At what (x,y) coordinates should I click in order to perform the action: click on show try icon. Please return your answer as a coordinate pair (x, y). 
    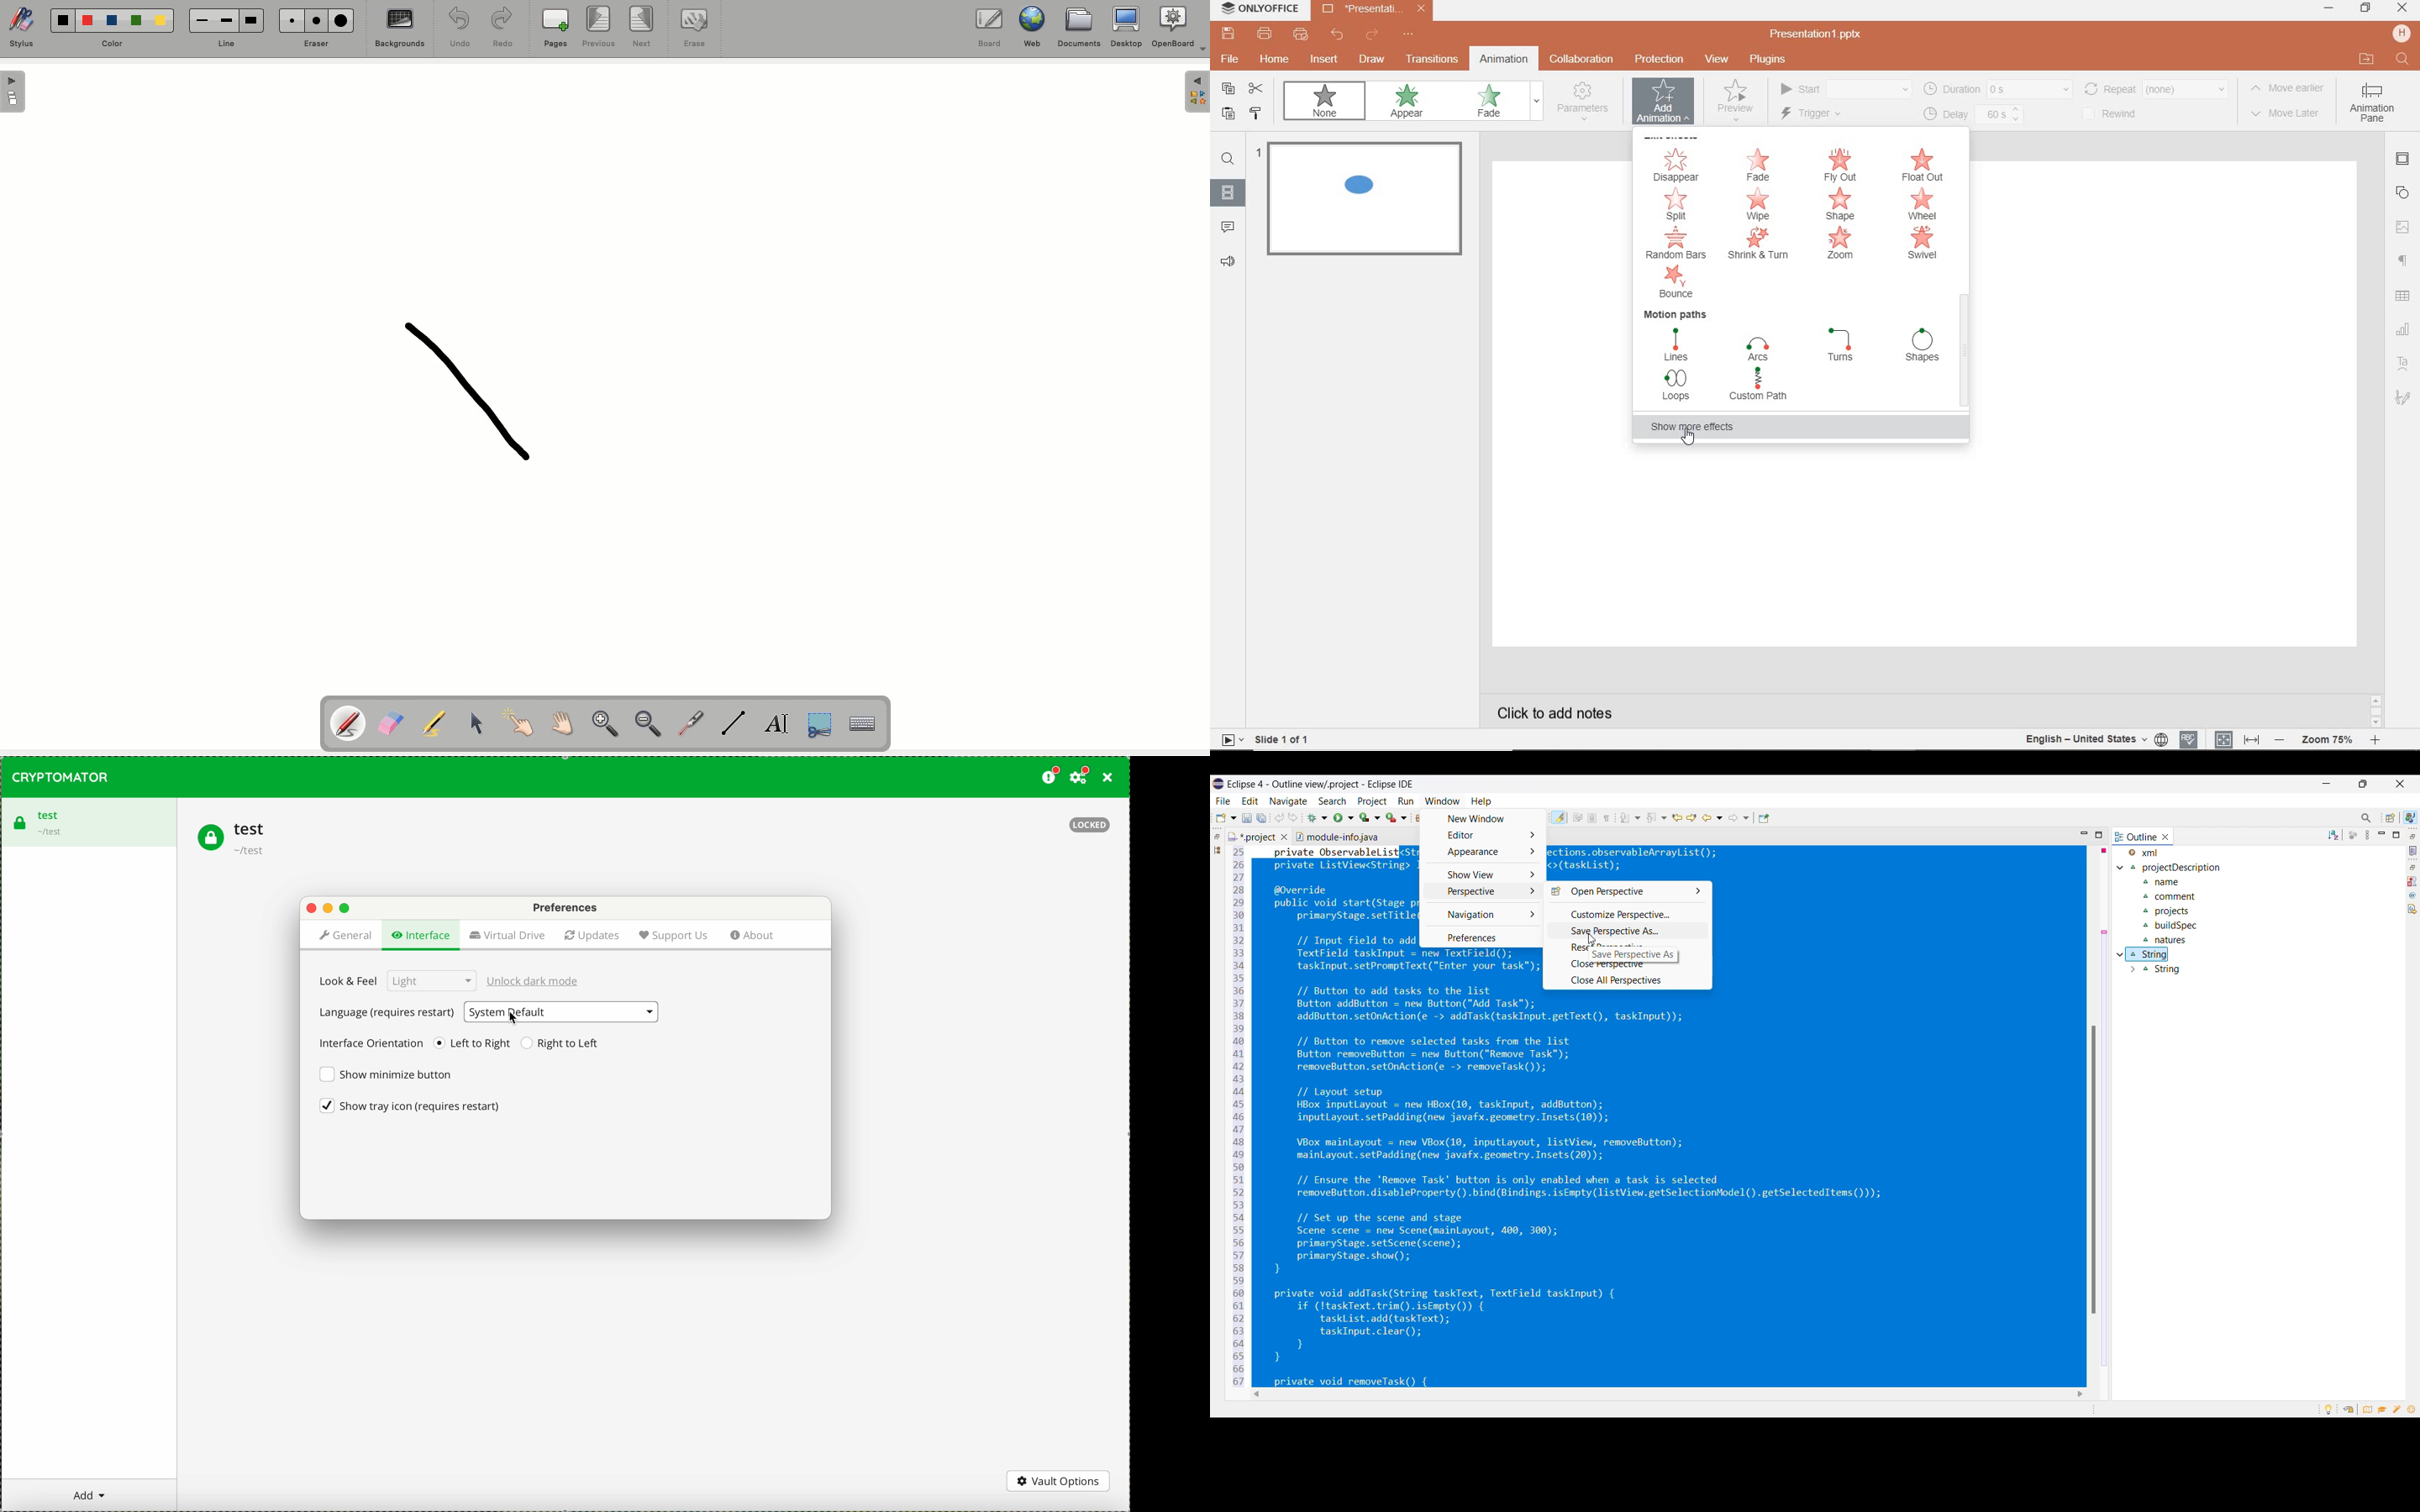
    Looking at the image, I should click on (410, 1105).